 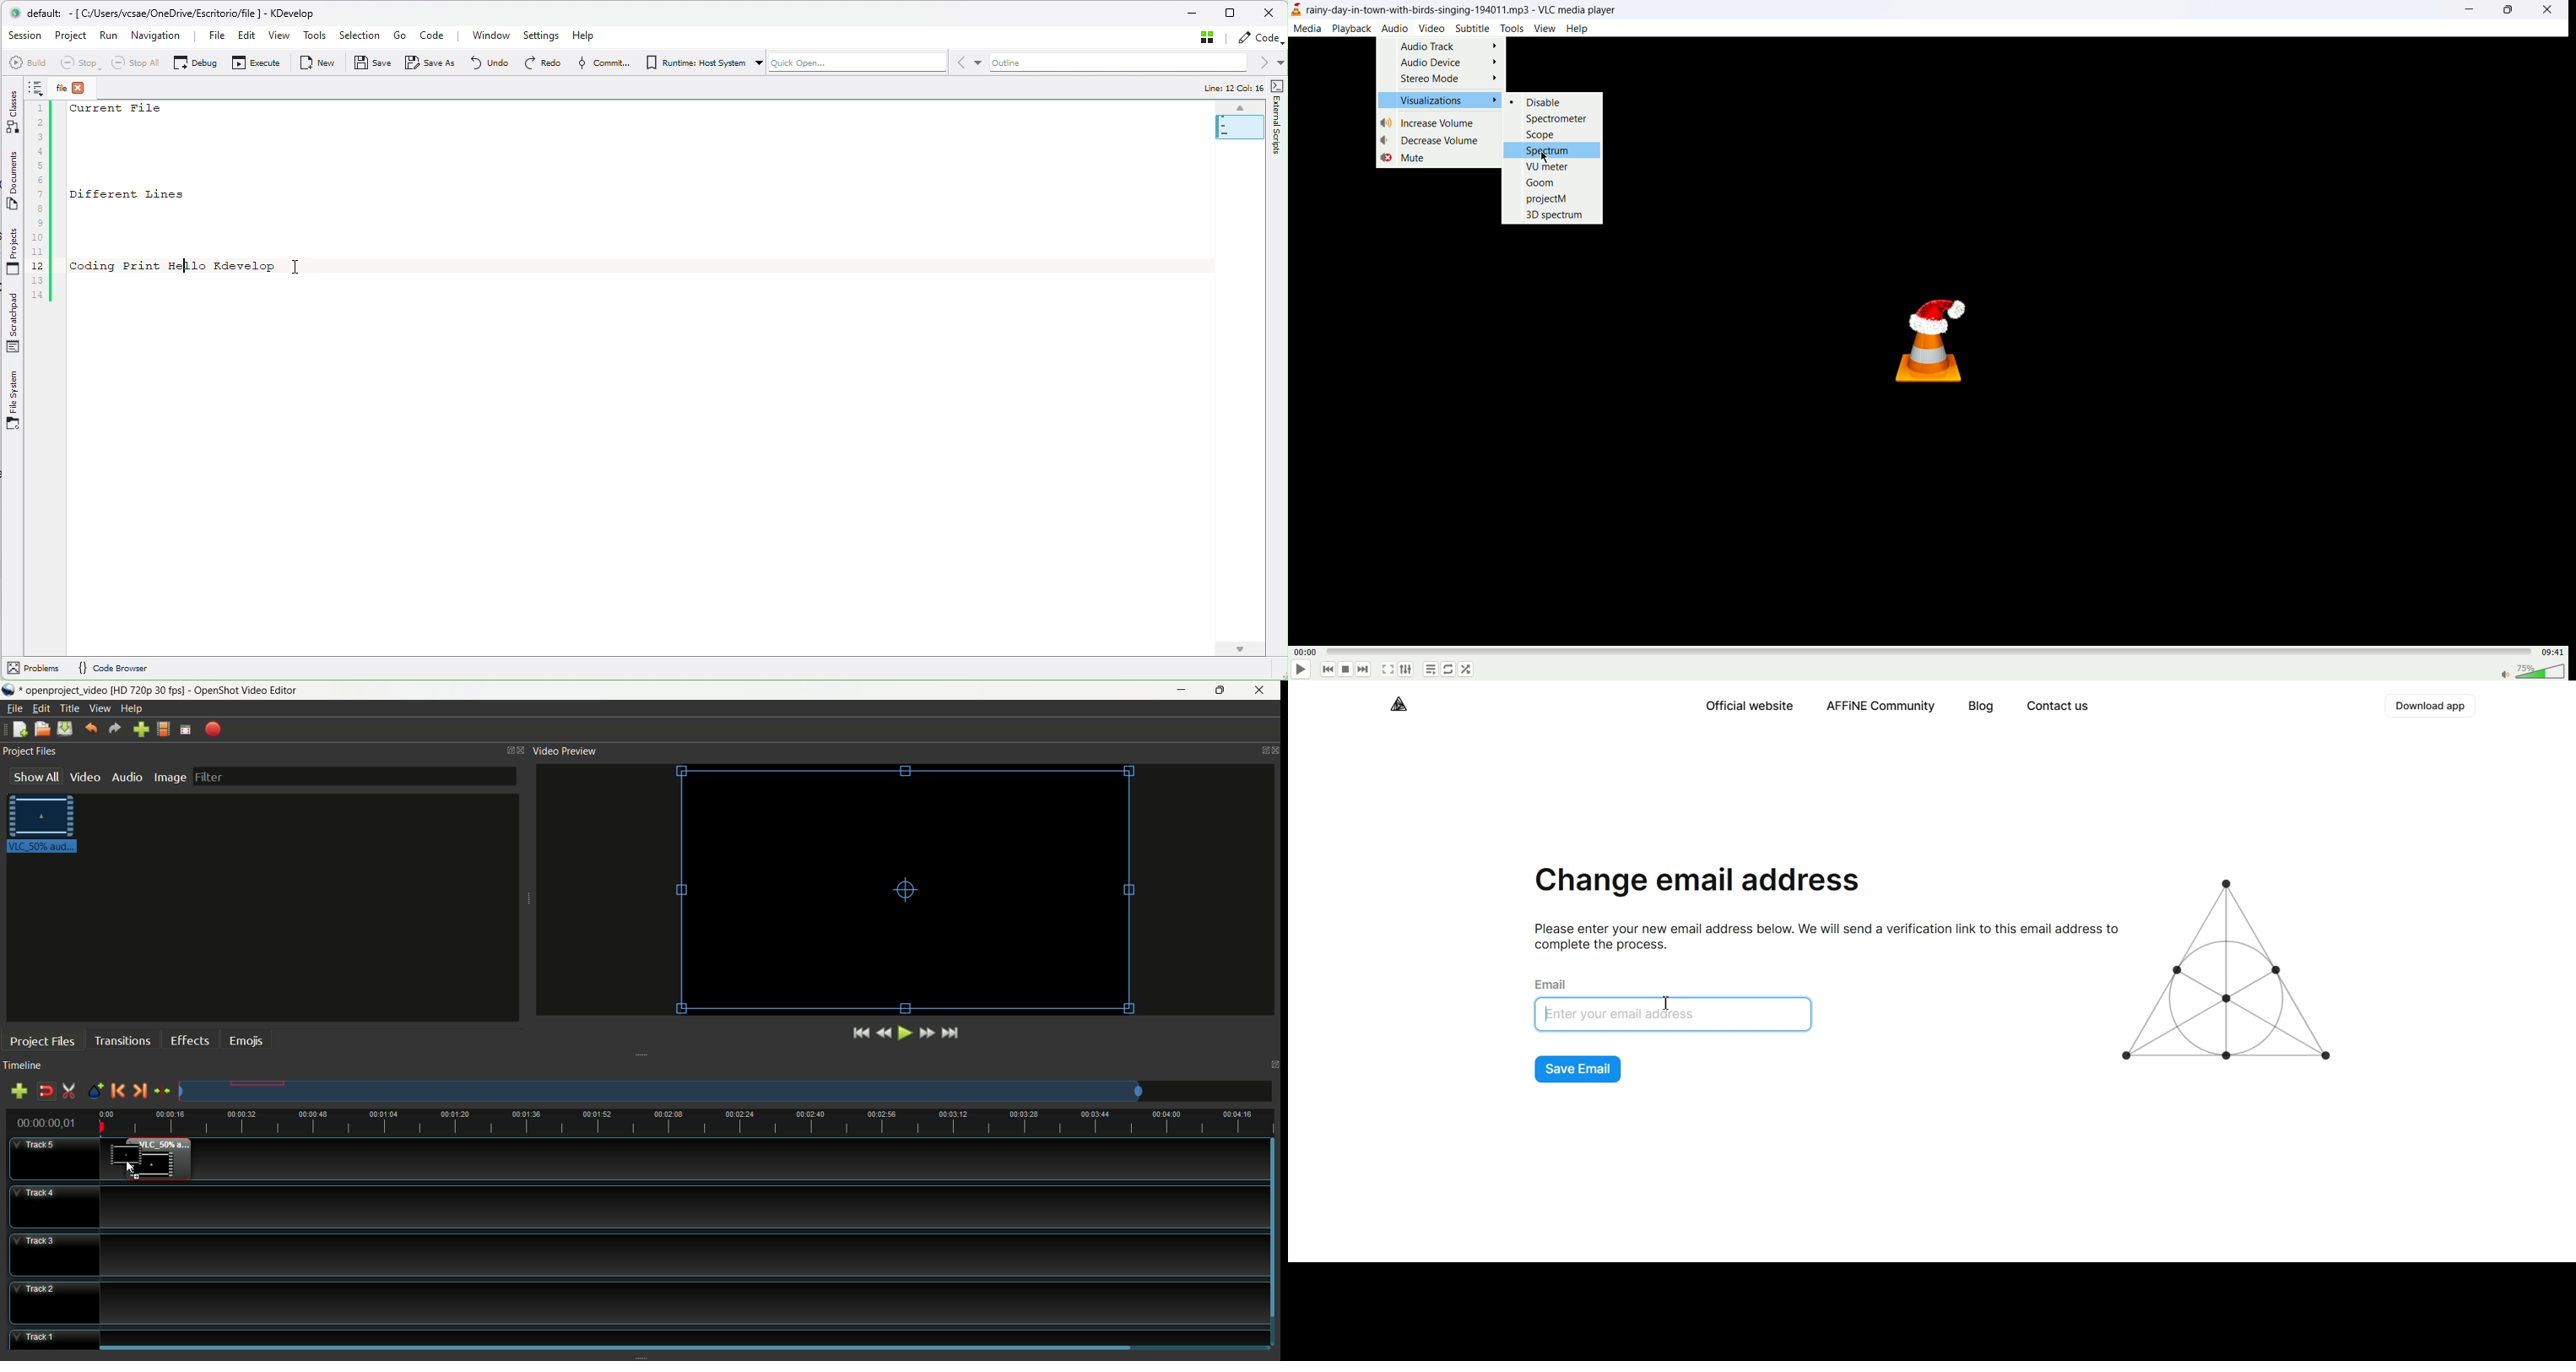 What do you see at coordinates (34, 777) in the screenshot?
I see `show all` at bounding box center [34, 777].